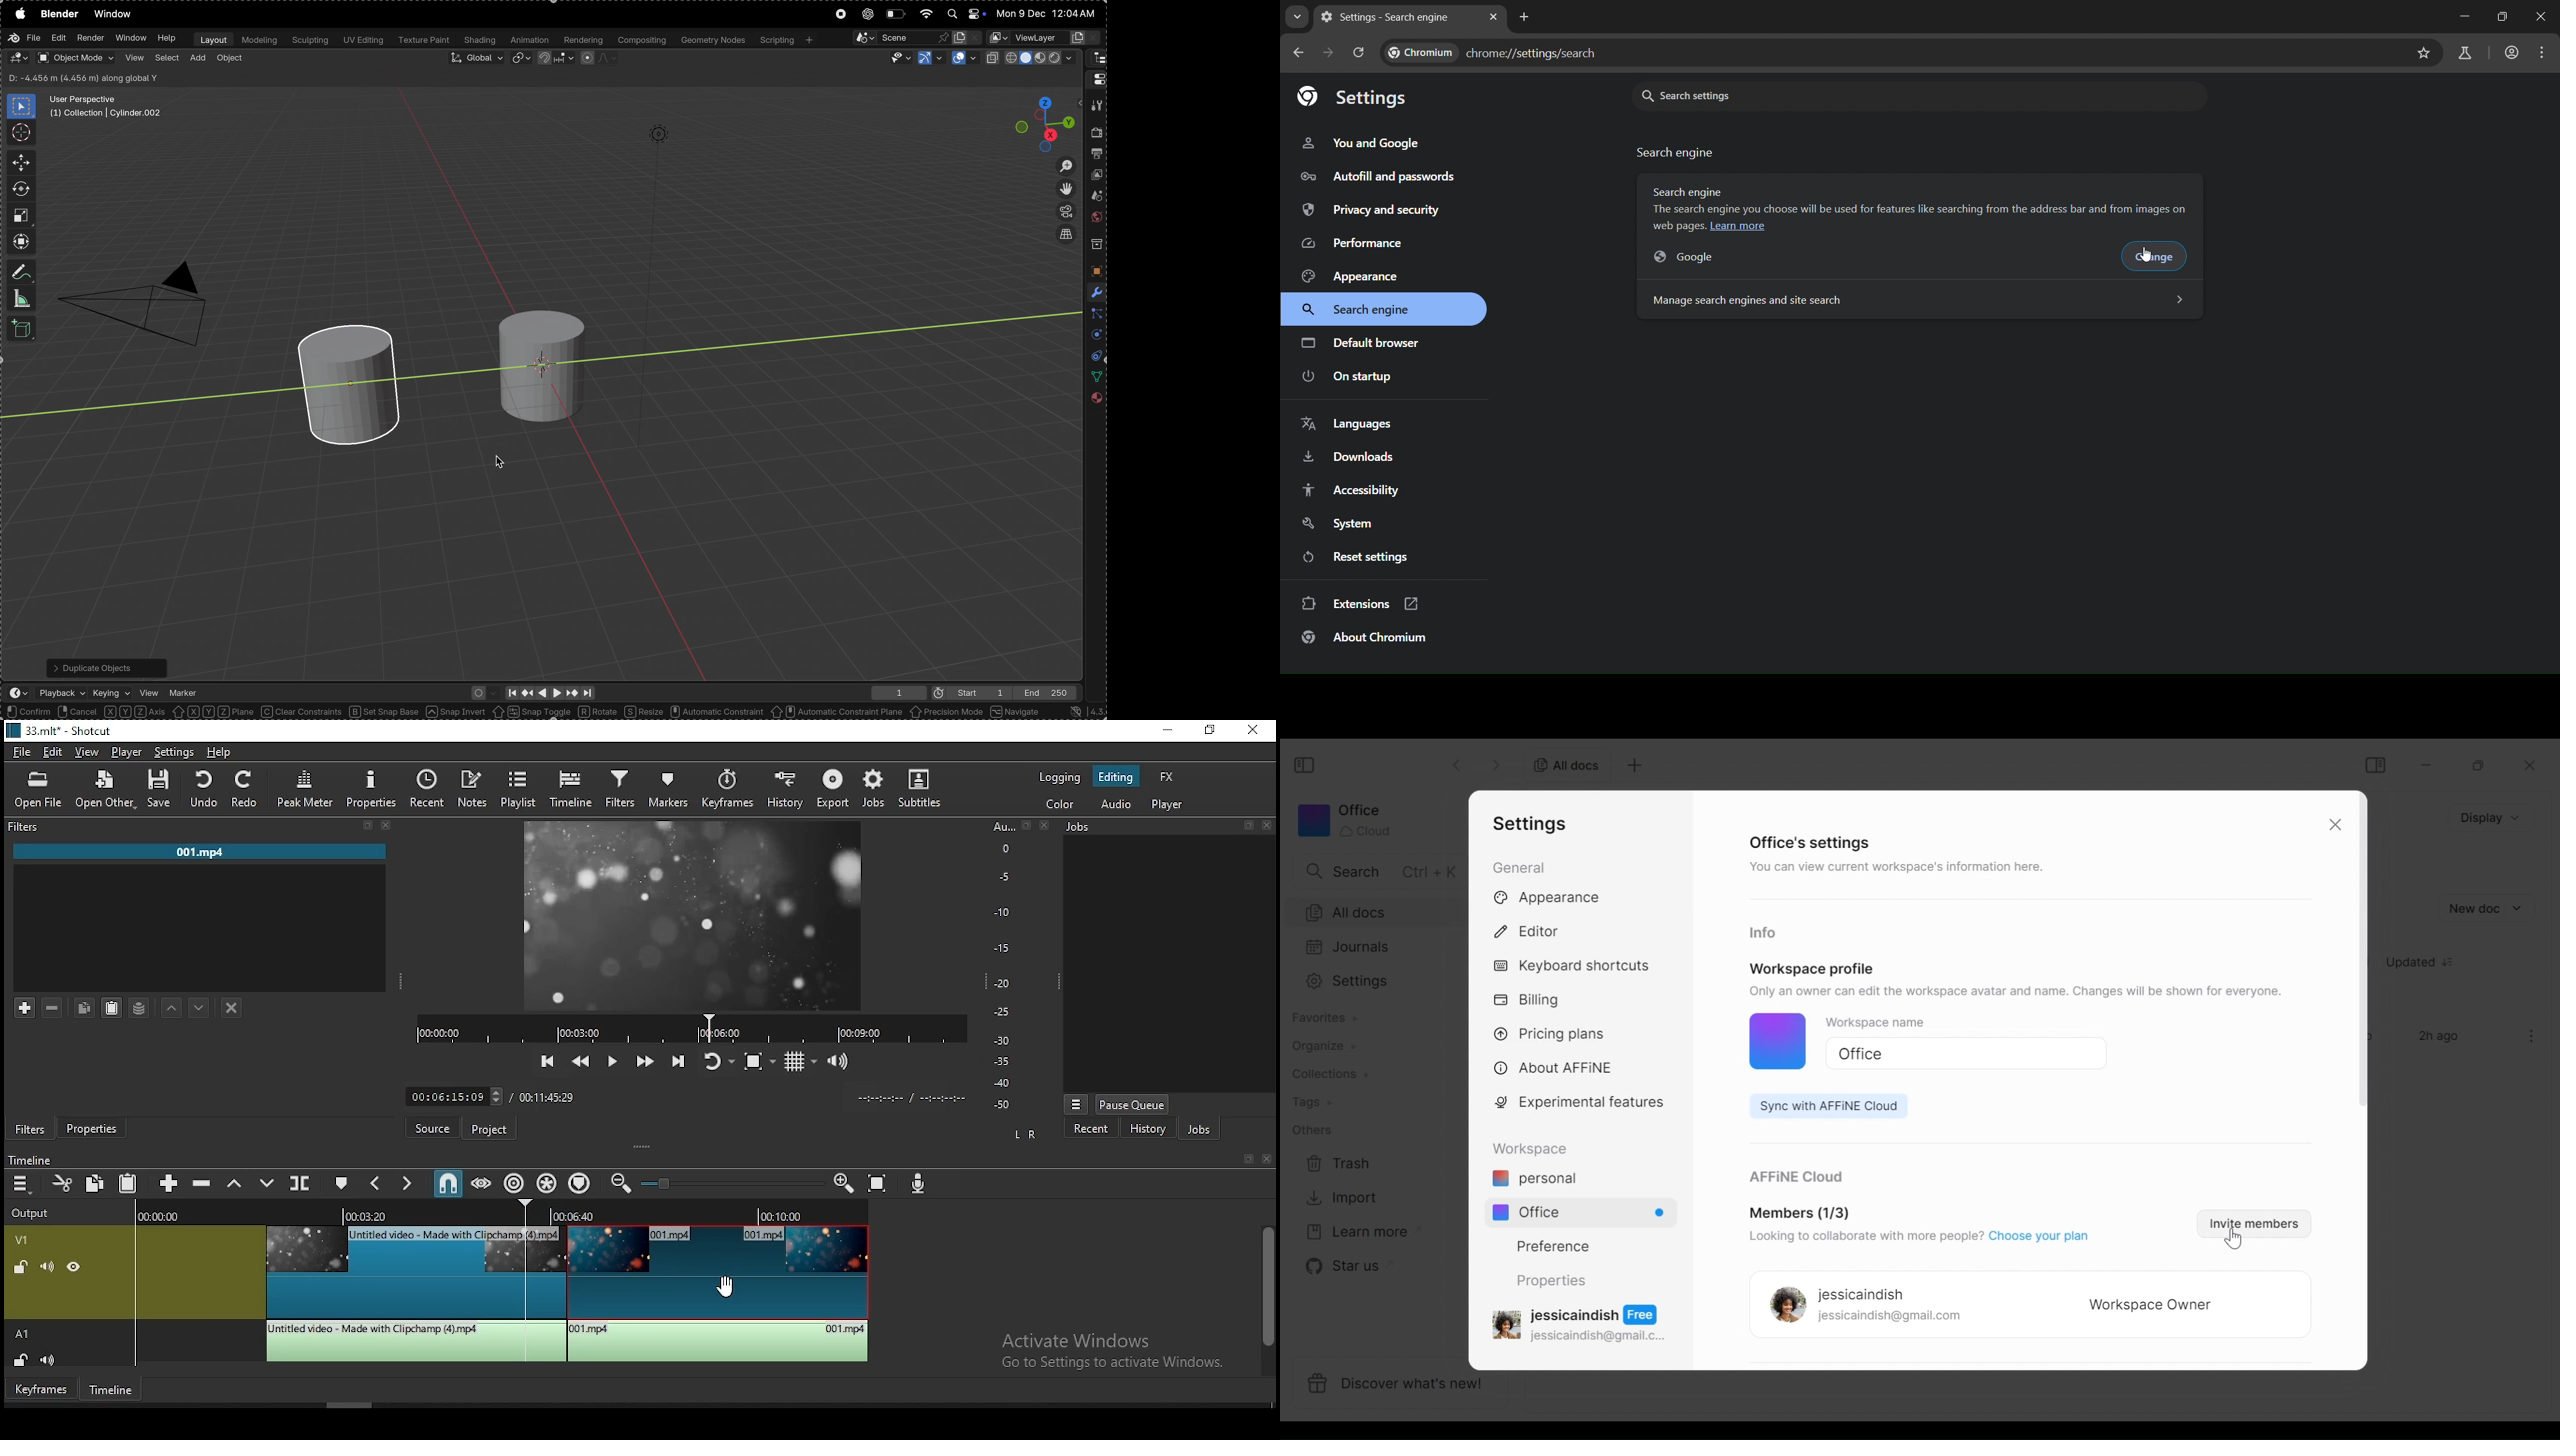 The image size is (2576, 1456). I want to click on select current views, so click(1065, 238).